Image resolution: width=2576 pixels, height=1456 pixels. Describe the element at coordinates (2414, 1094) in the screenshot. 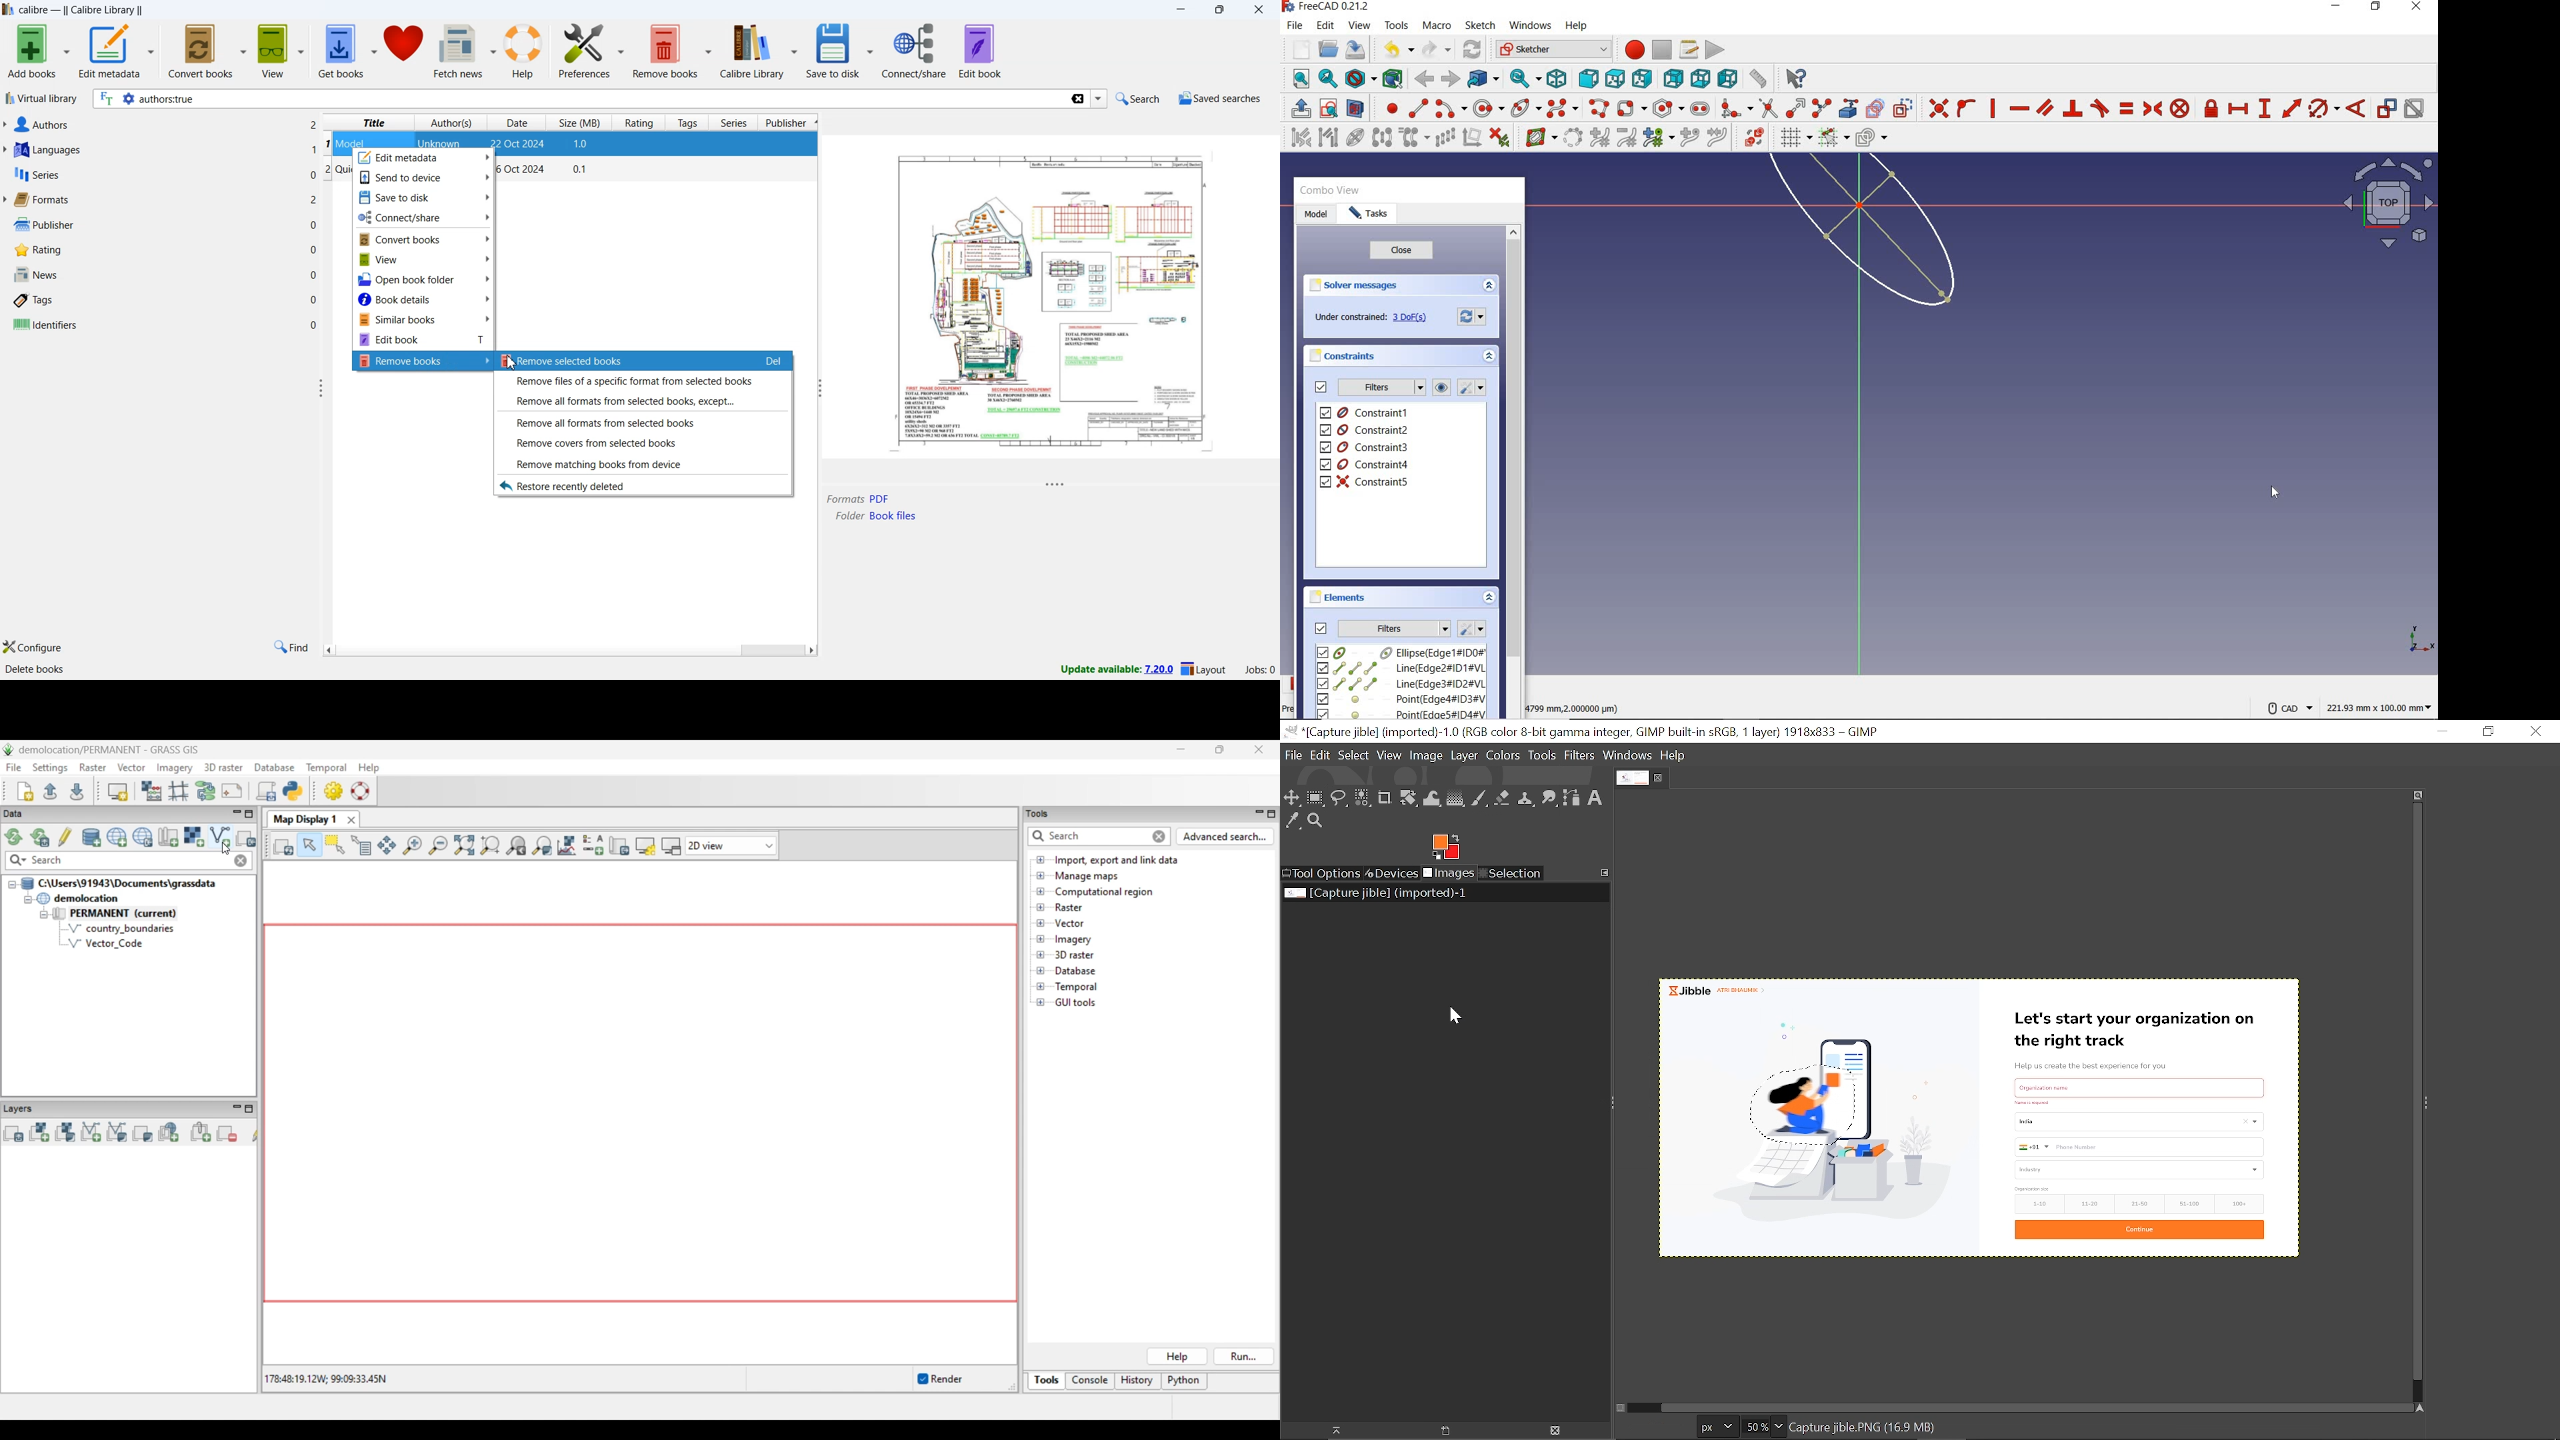

I see `Vertical scrollbar` at that location.